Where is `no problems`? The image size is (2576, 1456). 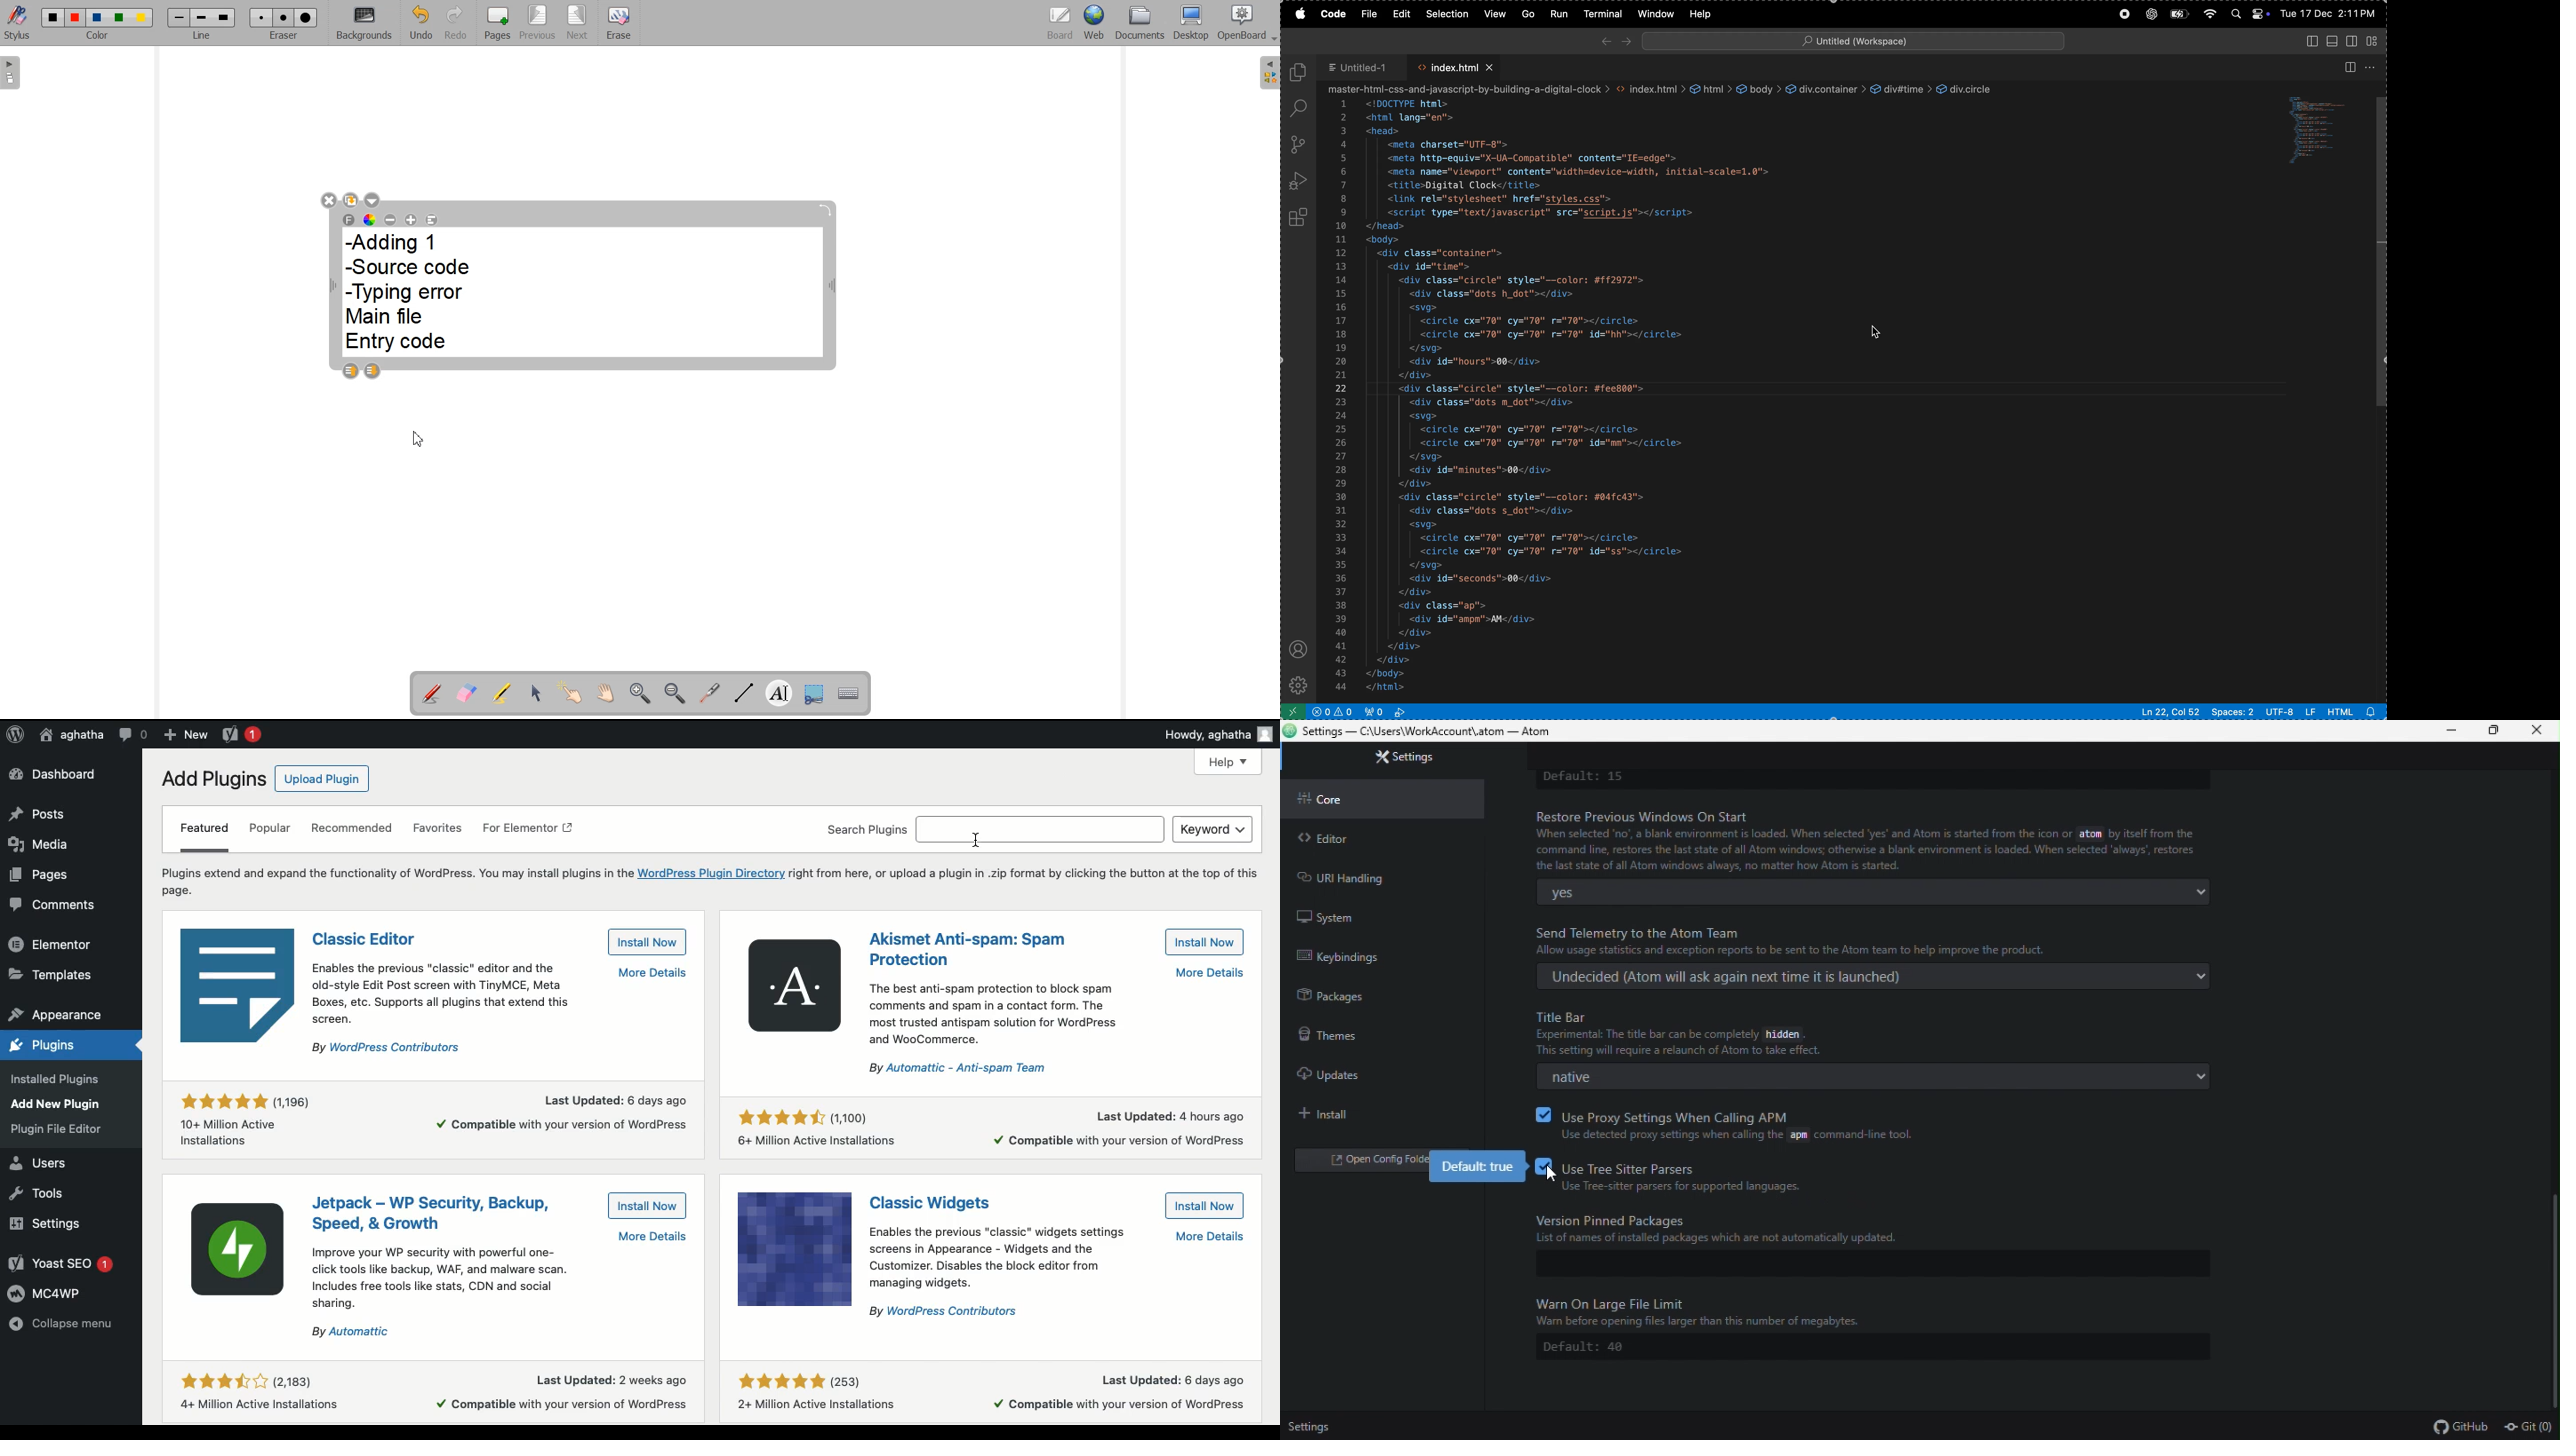 no problems is located at coordinates (1335, 711).